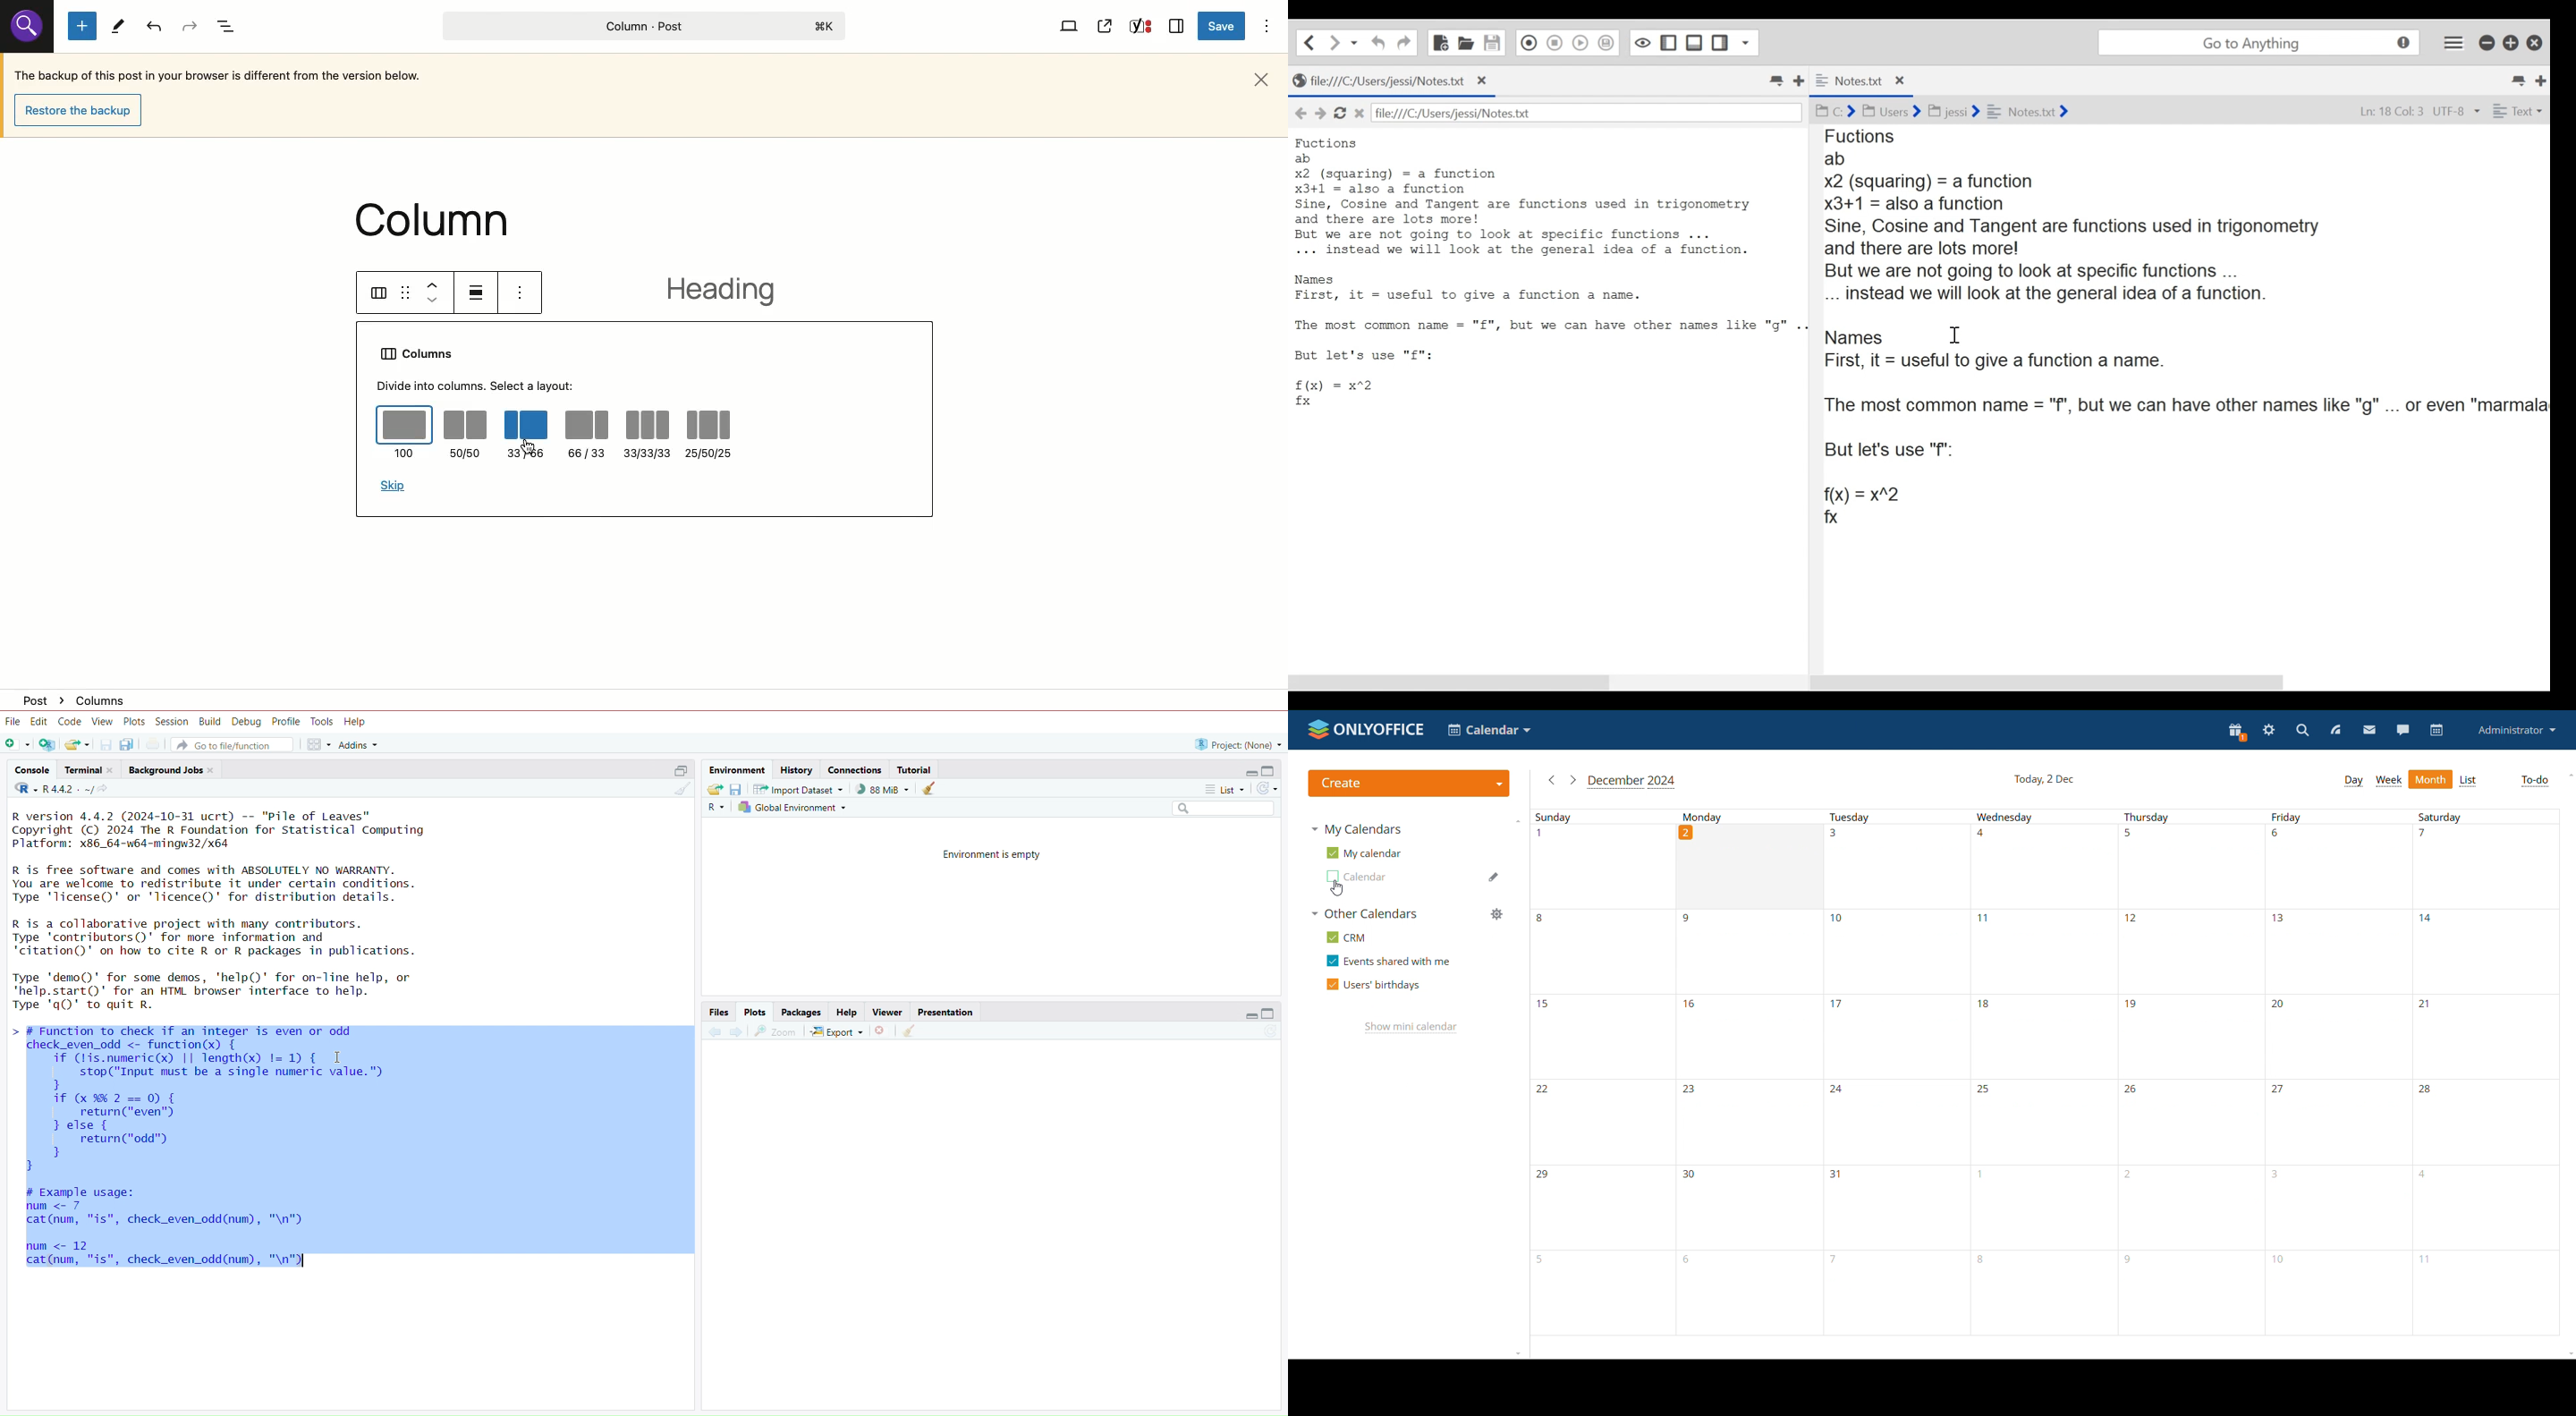 This screenshot has height=1428, width=2576. I want to click on 6, so click(1749, 1293).